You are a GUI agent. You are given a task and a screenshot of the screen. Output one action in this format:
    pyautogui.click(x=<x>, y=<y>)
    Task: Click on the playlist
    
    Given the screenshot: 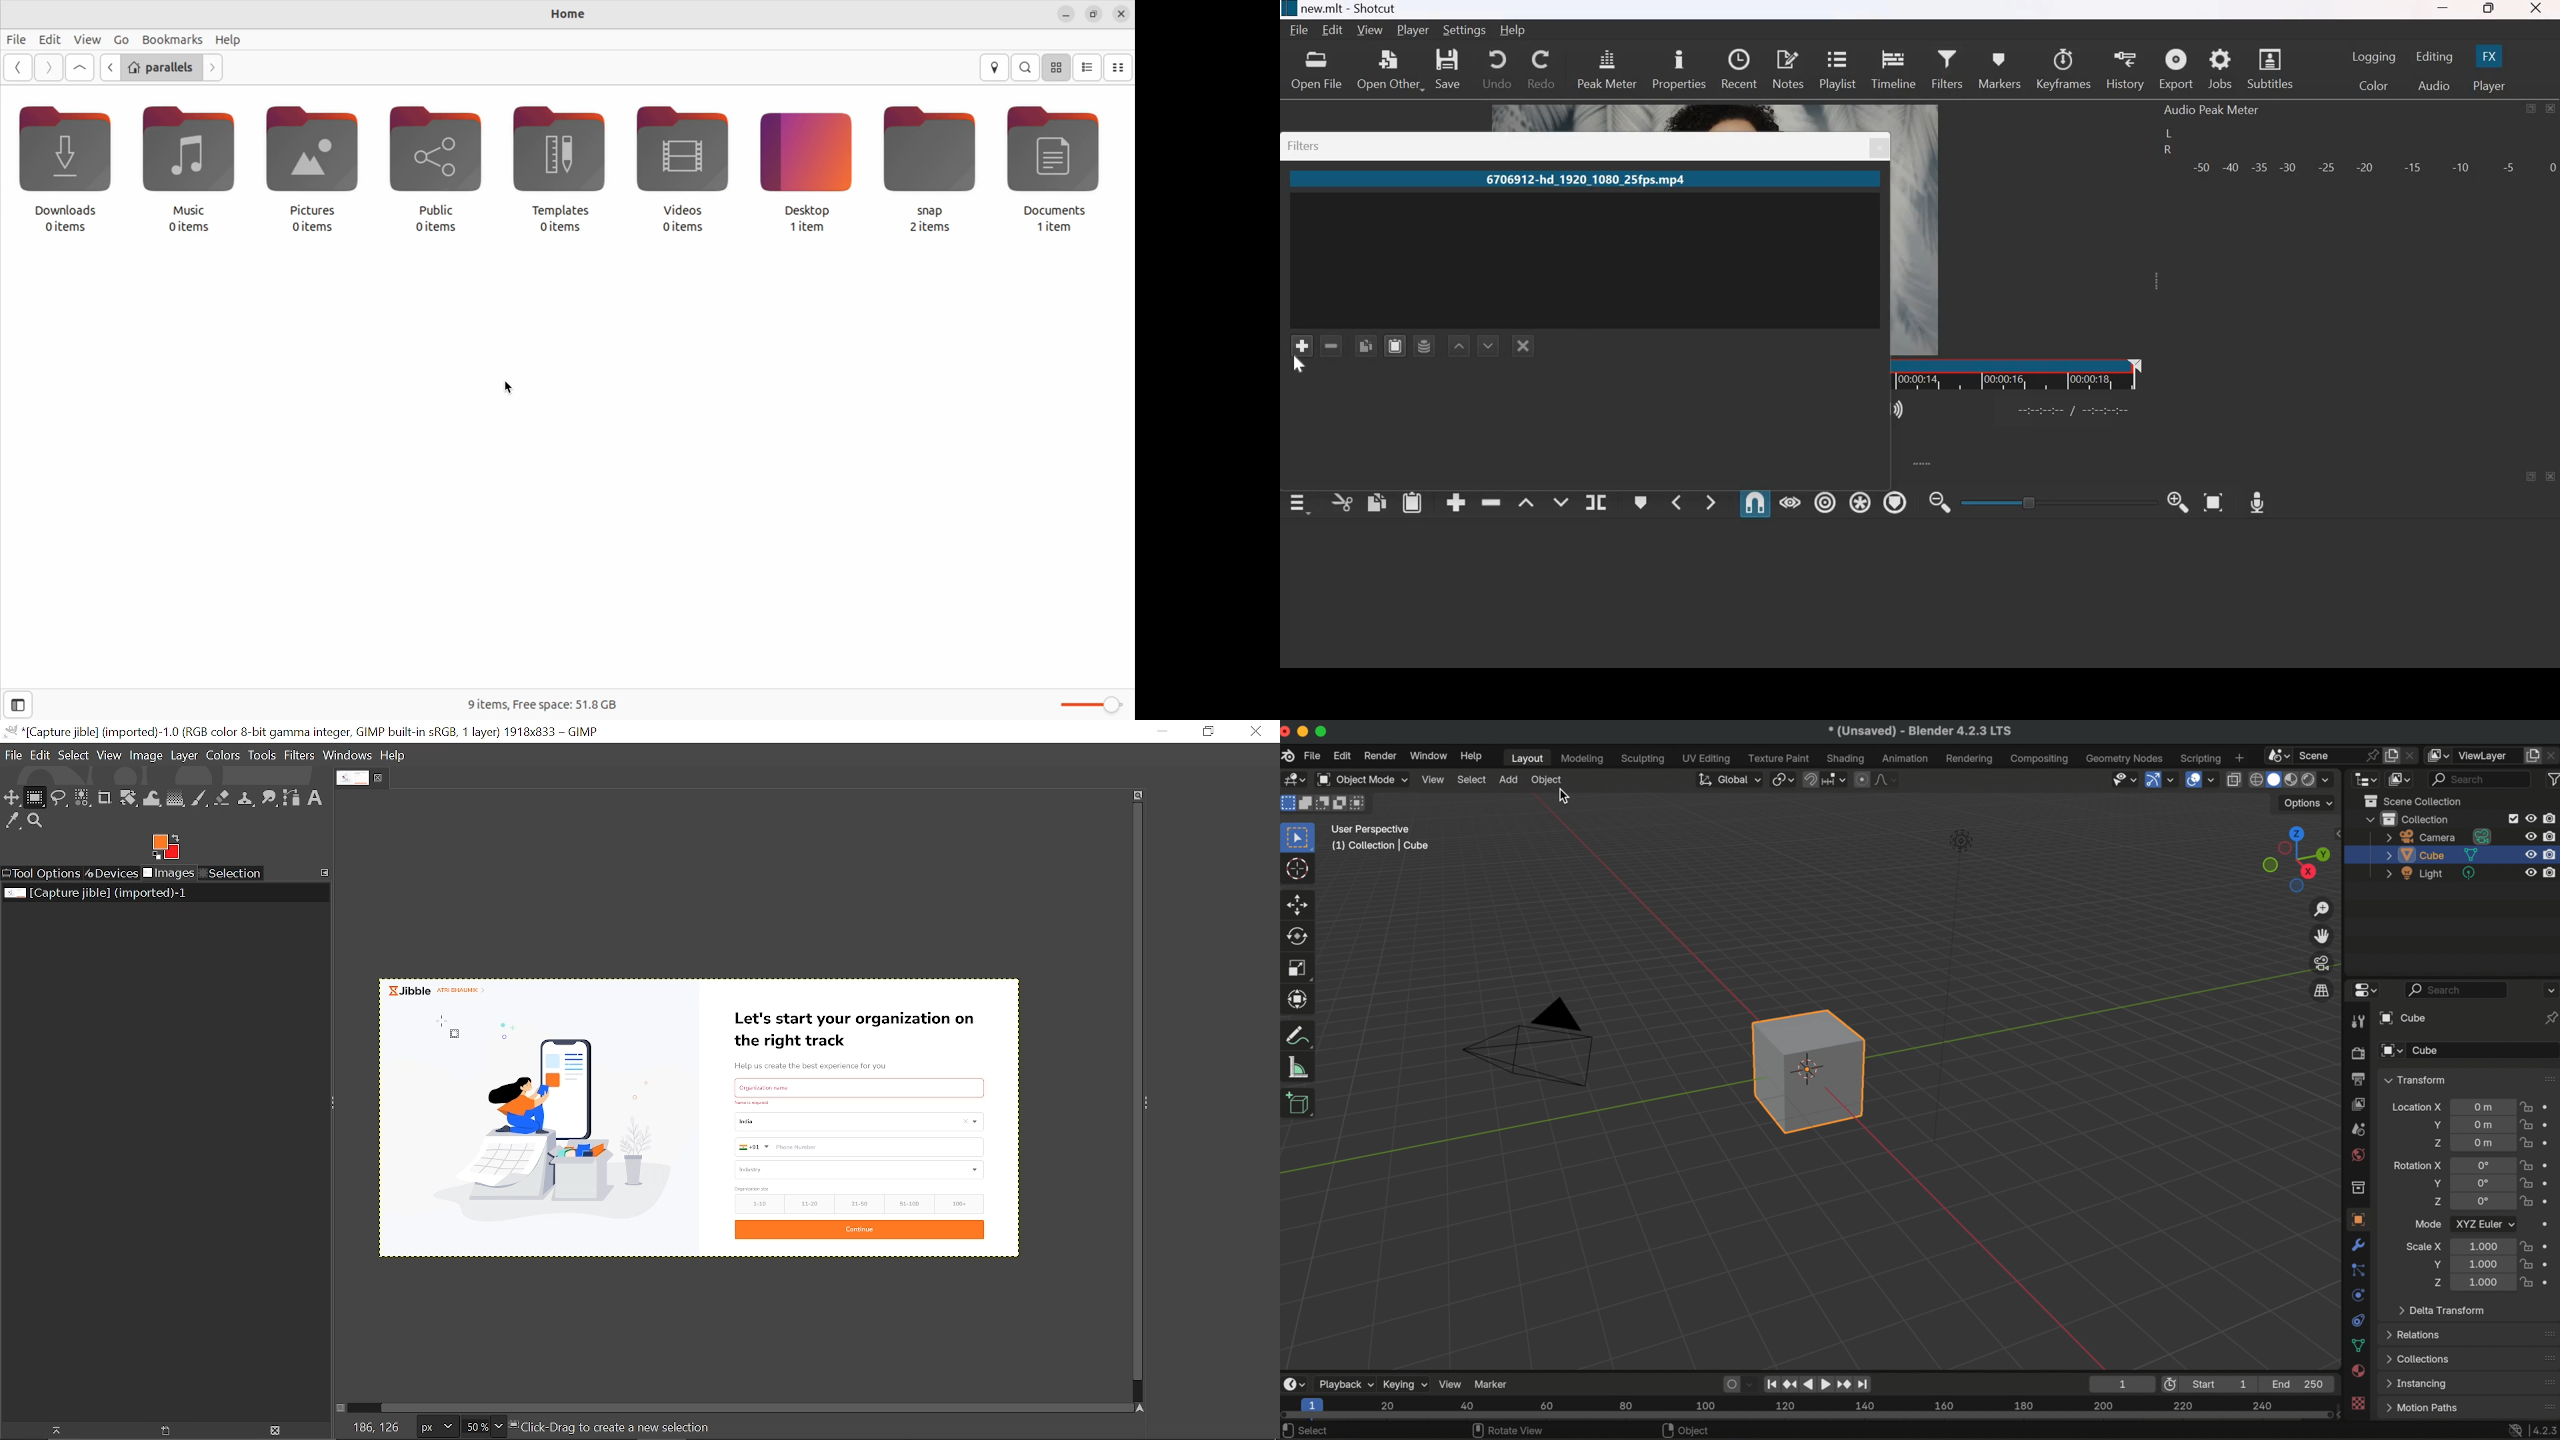 What is the action you would take?
    pyautogui.click(x=1837, y=67)
    